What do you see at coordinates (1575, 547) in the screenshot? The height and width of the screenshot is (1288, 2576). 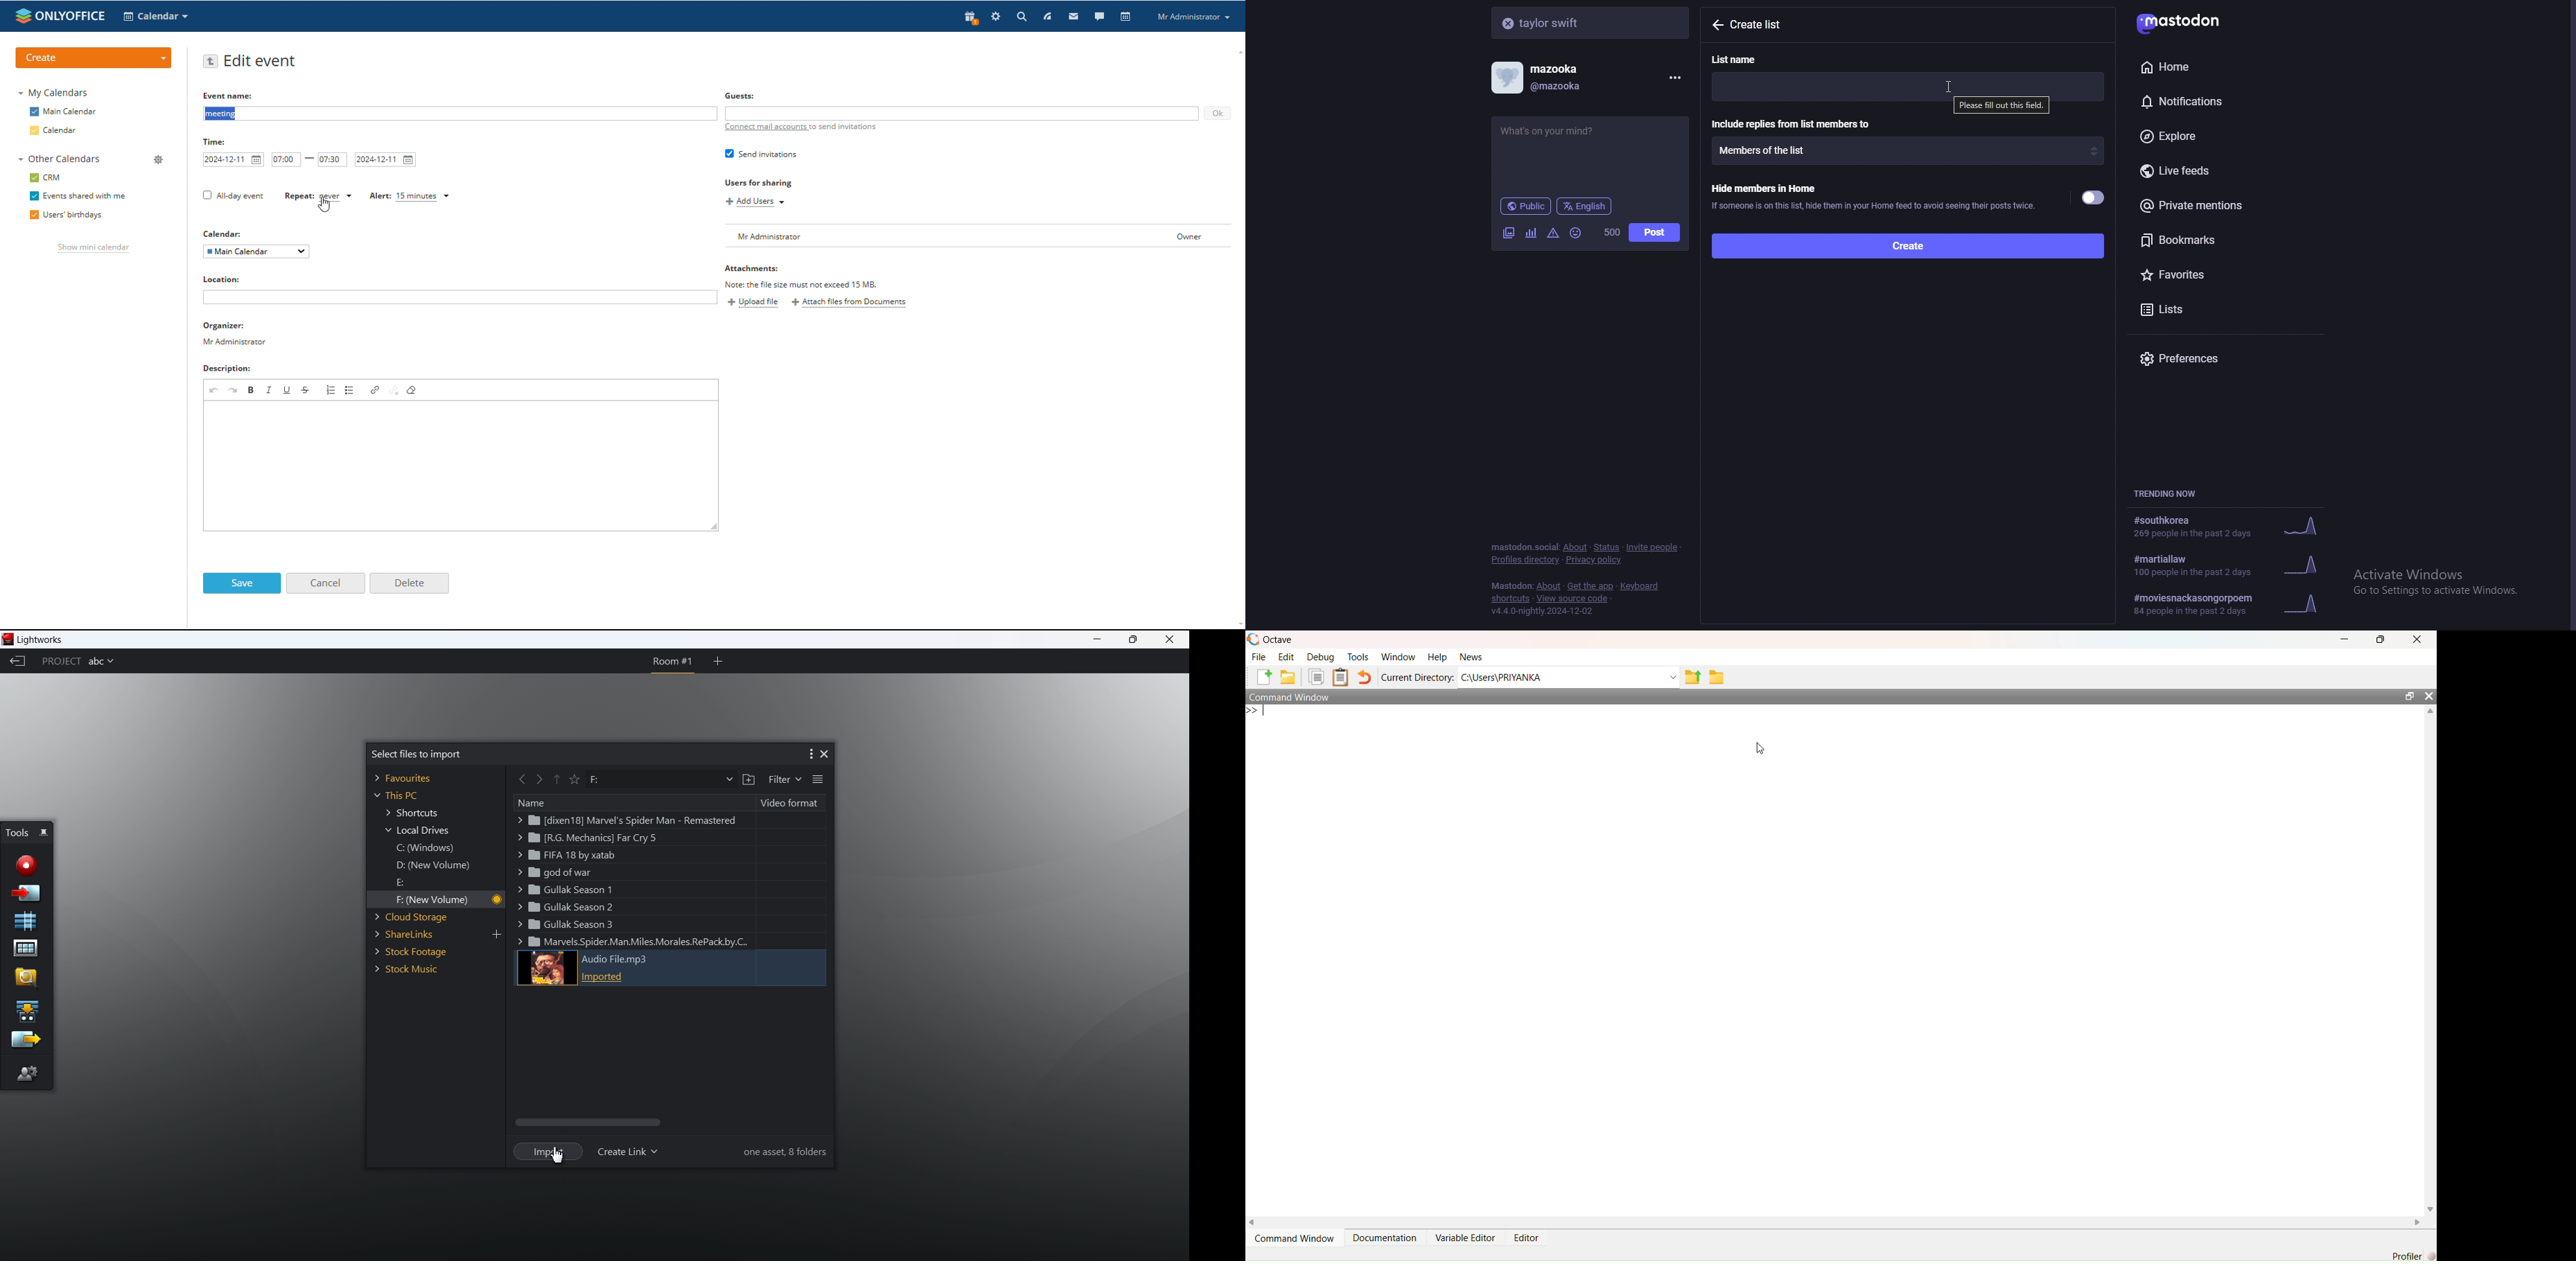 I see `about` at bounding box center [1575, 547].